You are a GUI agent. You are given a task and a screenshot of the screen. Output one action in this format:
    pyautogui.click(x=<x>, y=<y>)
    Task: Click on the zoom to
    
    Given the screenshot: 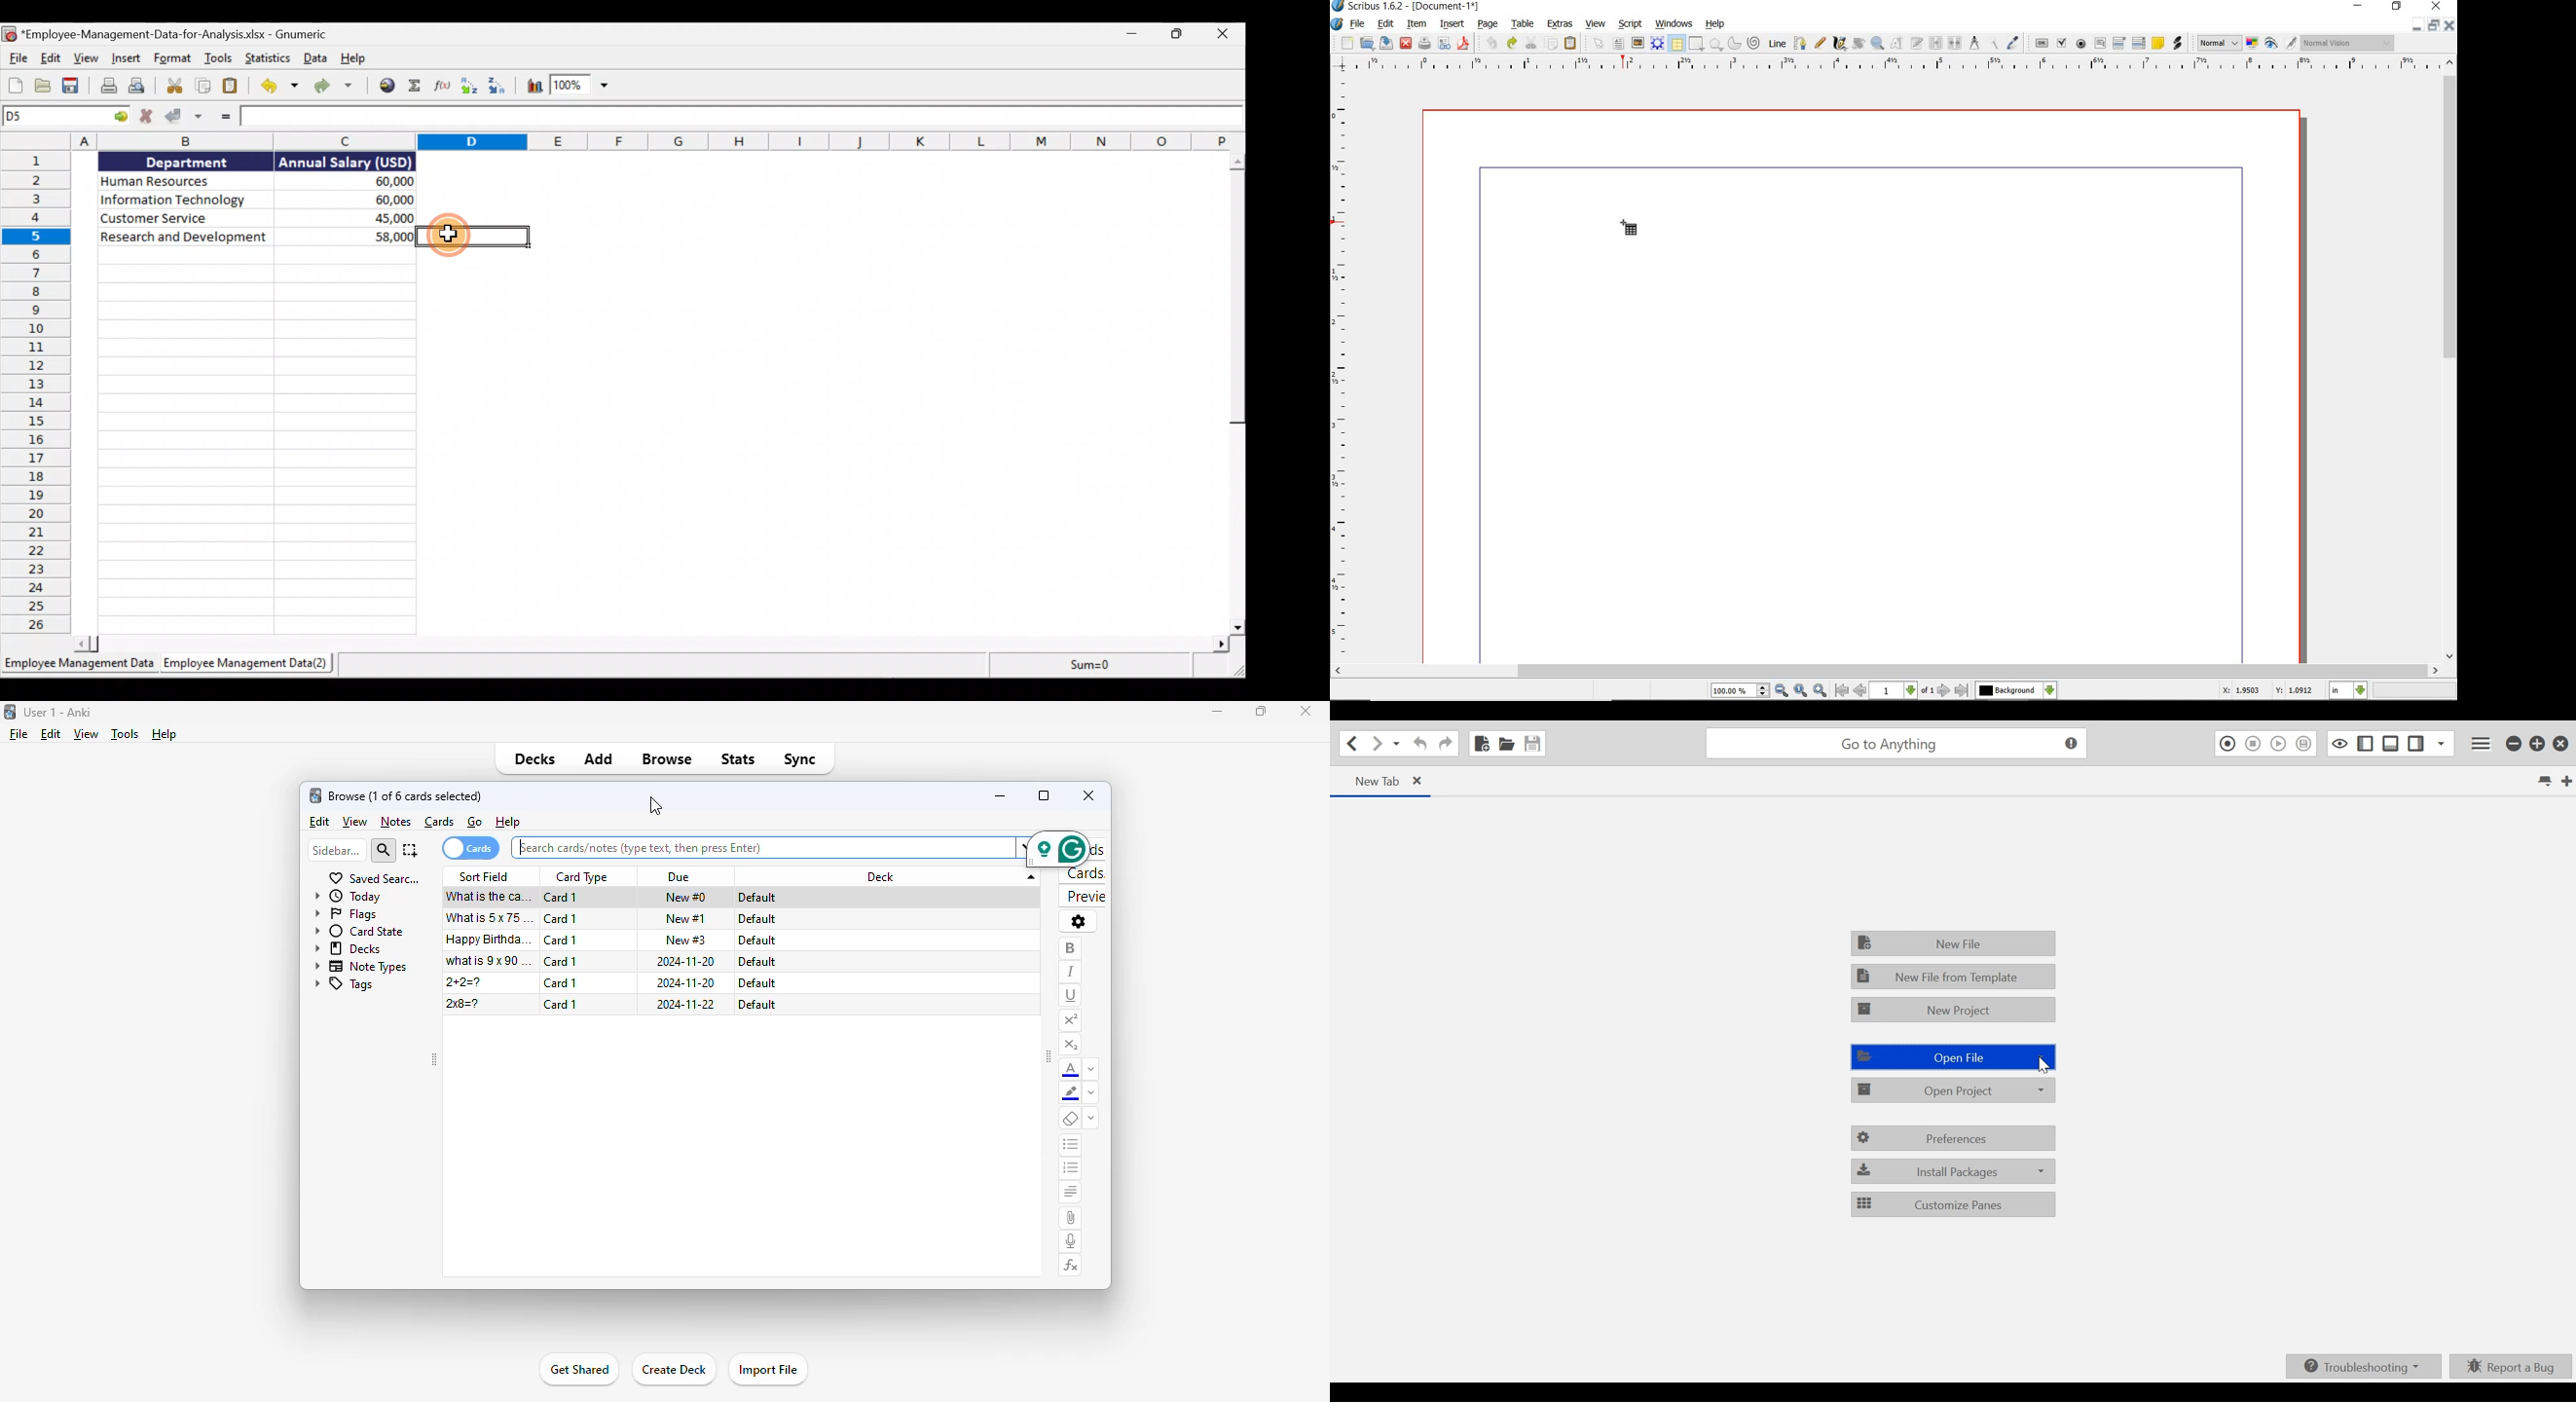 What is the action you would take?
    pyautogui.click(x=1801, y=691)
    